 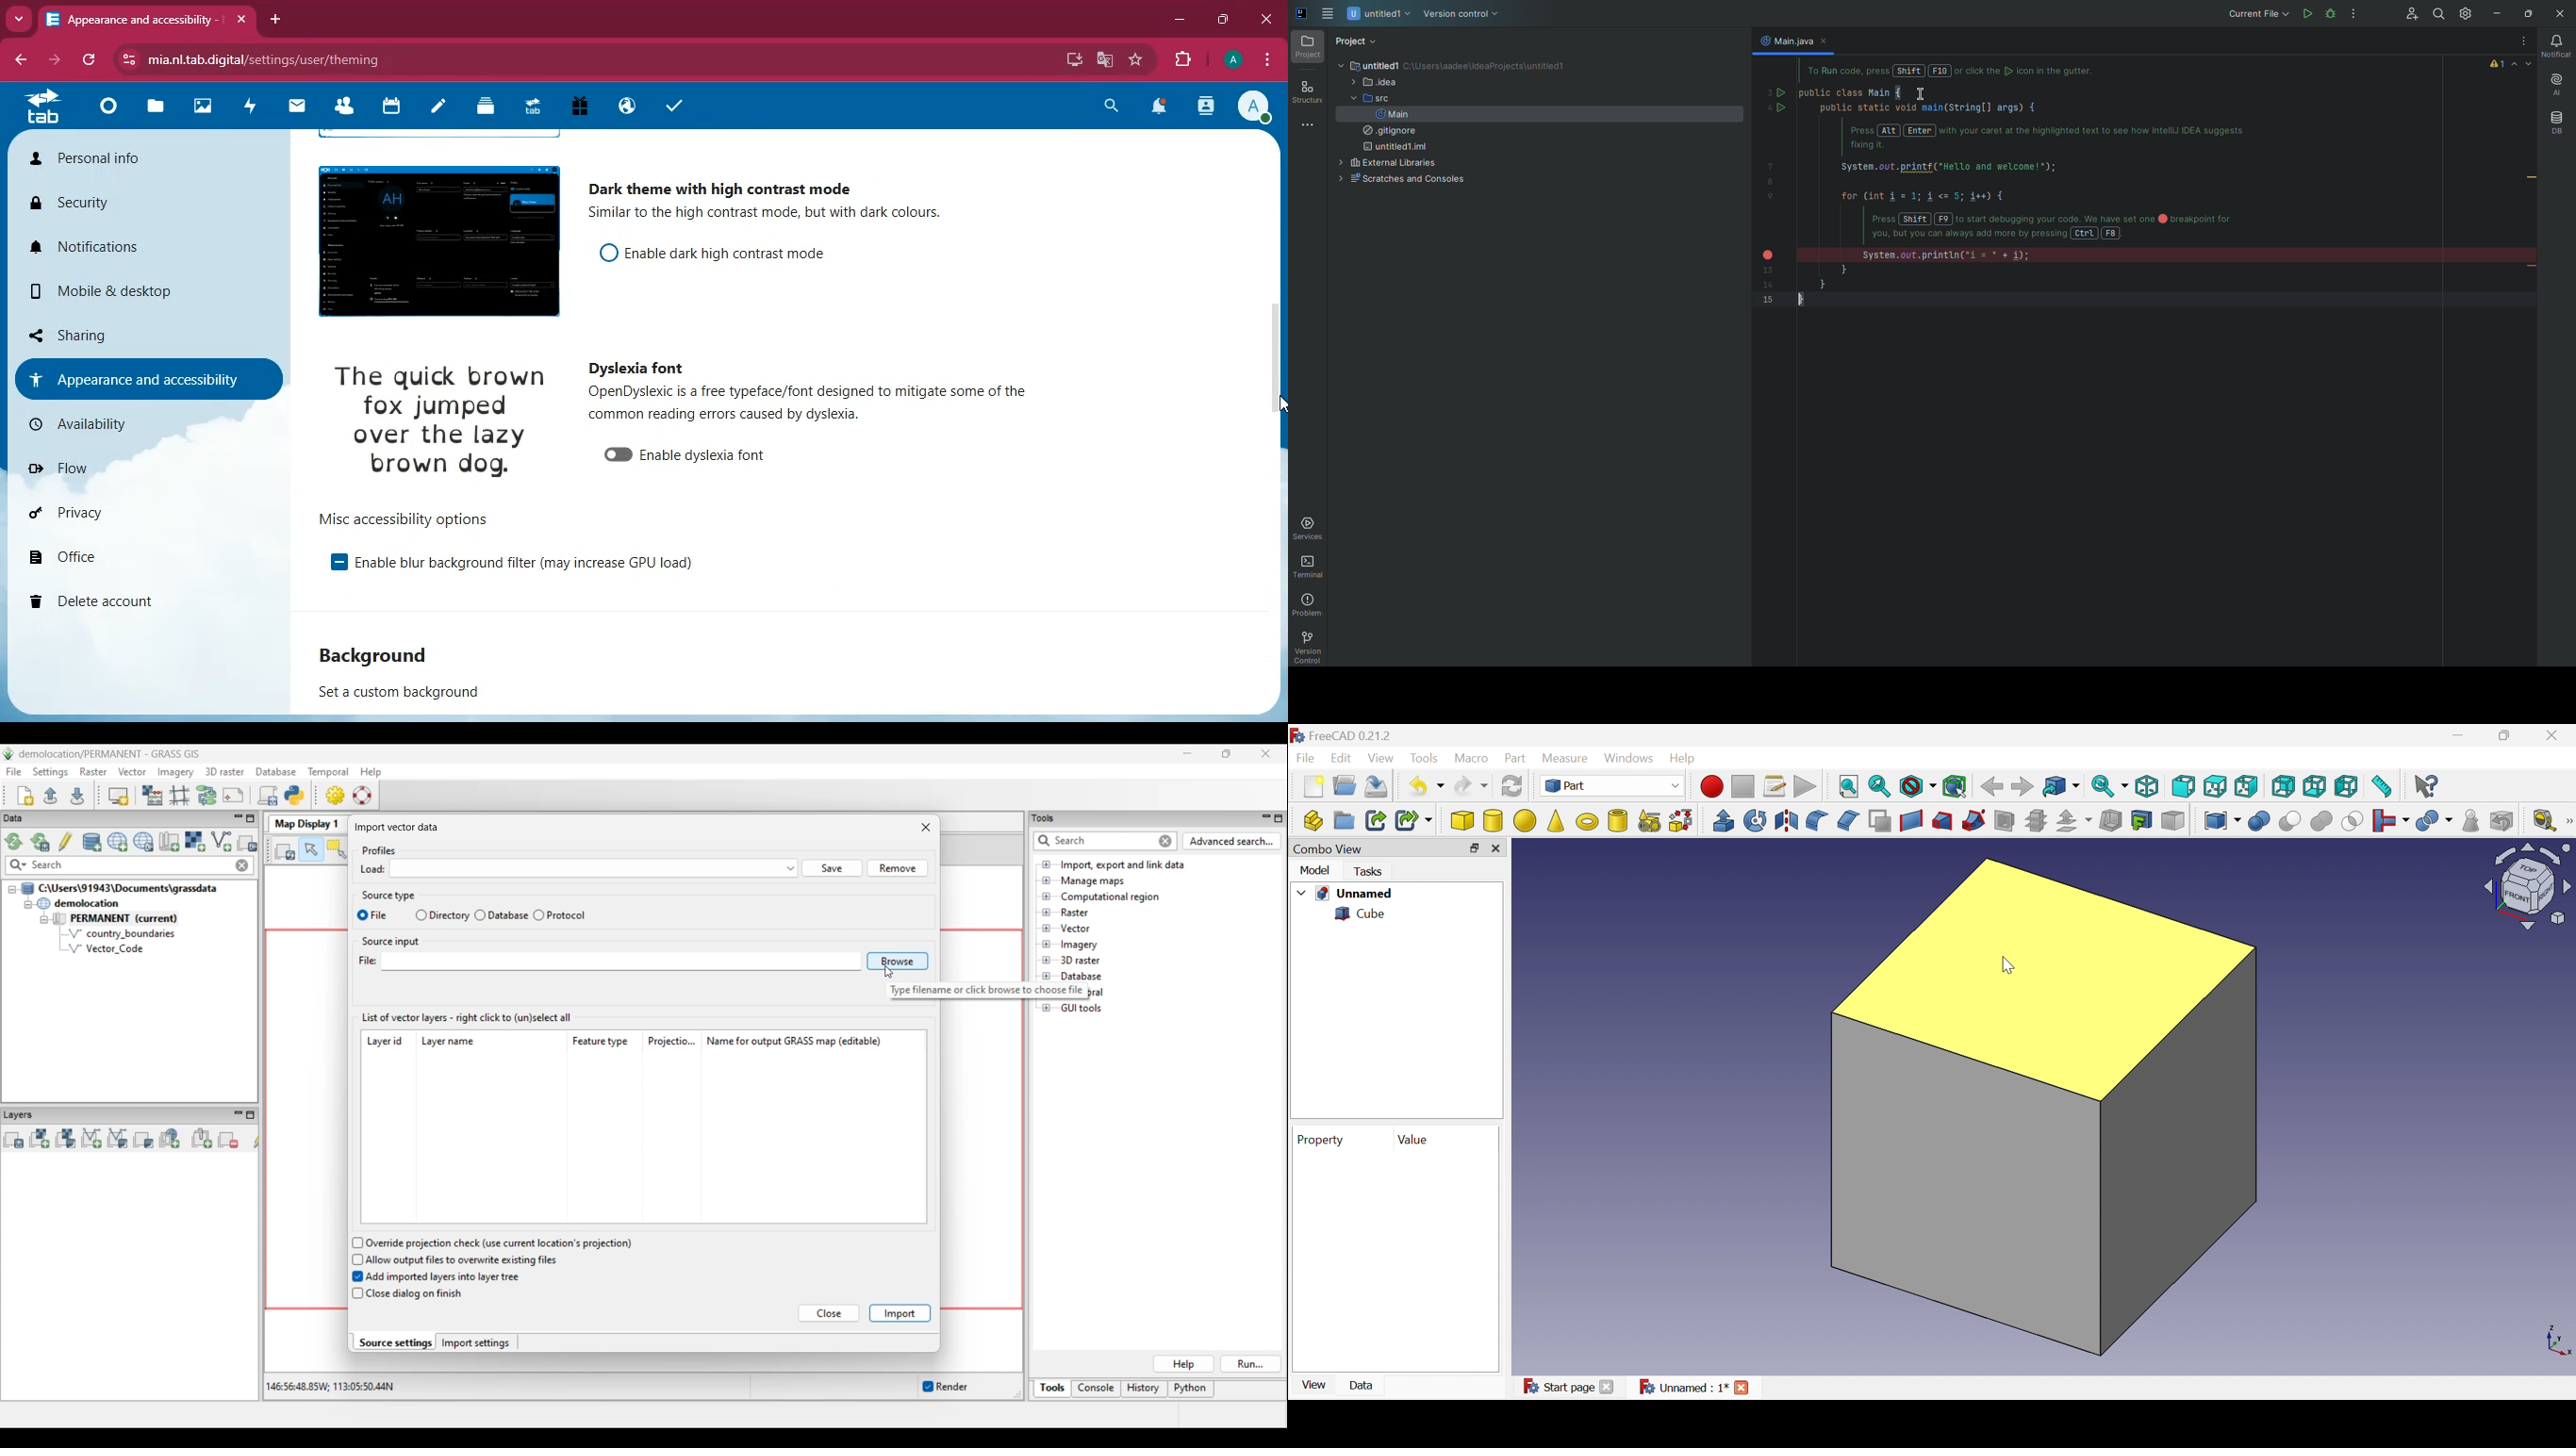 What do you see at coordinates (1589, 823) in the screenshot?
I see `Torus` at bounding box center [1589, 823].